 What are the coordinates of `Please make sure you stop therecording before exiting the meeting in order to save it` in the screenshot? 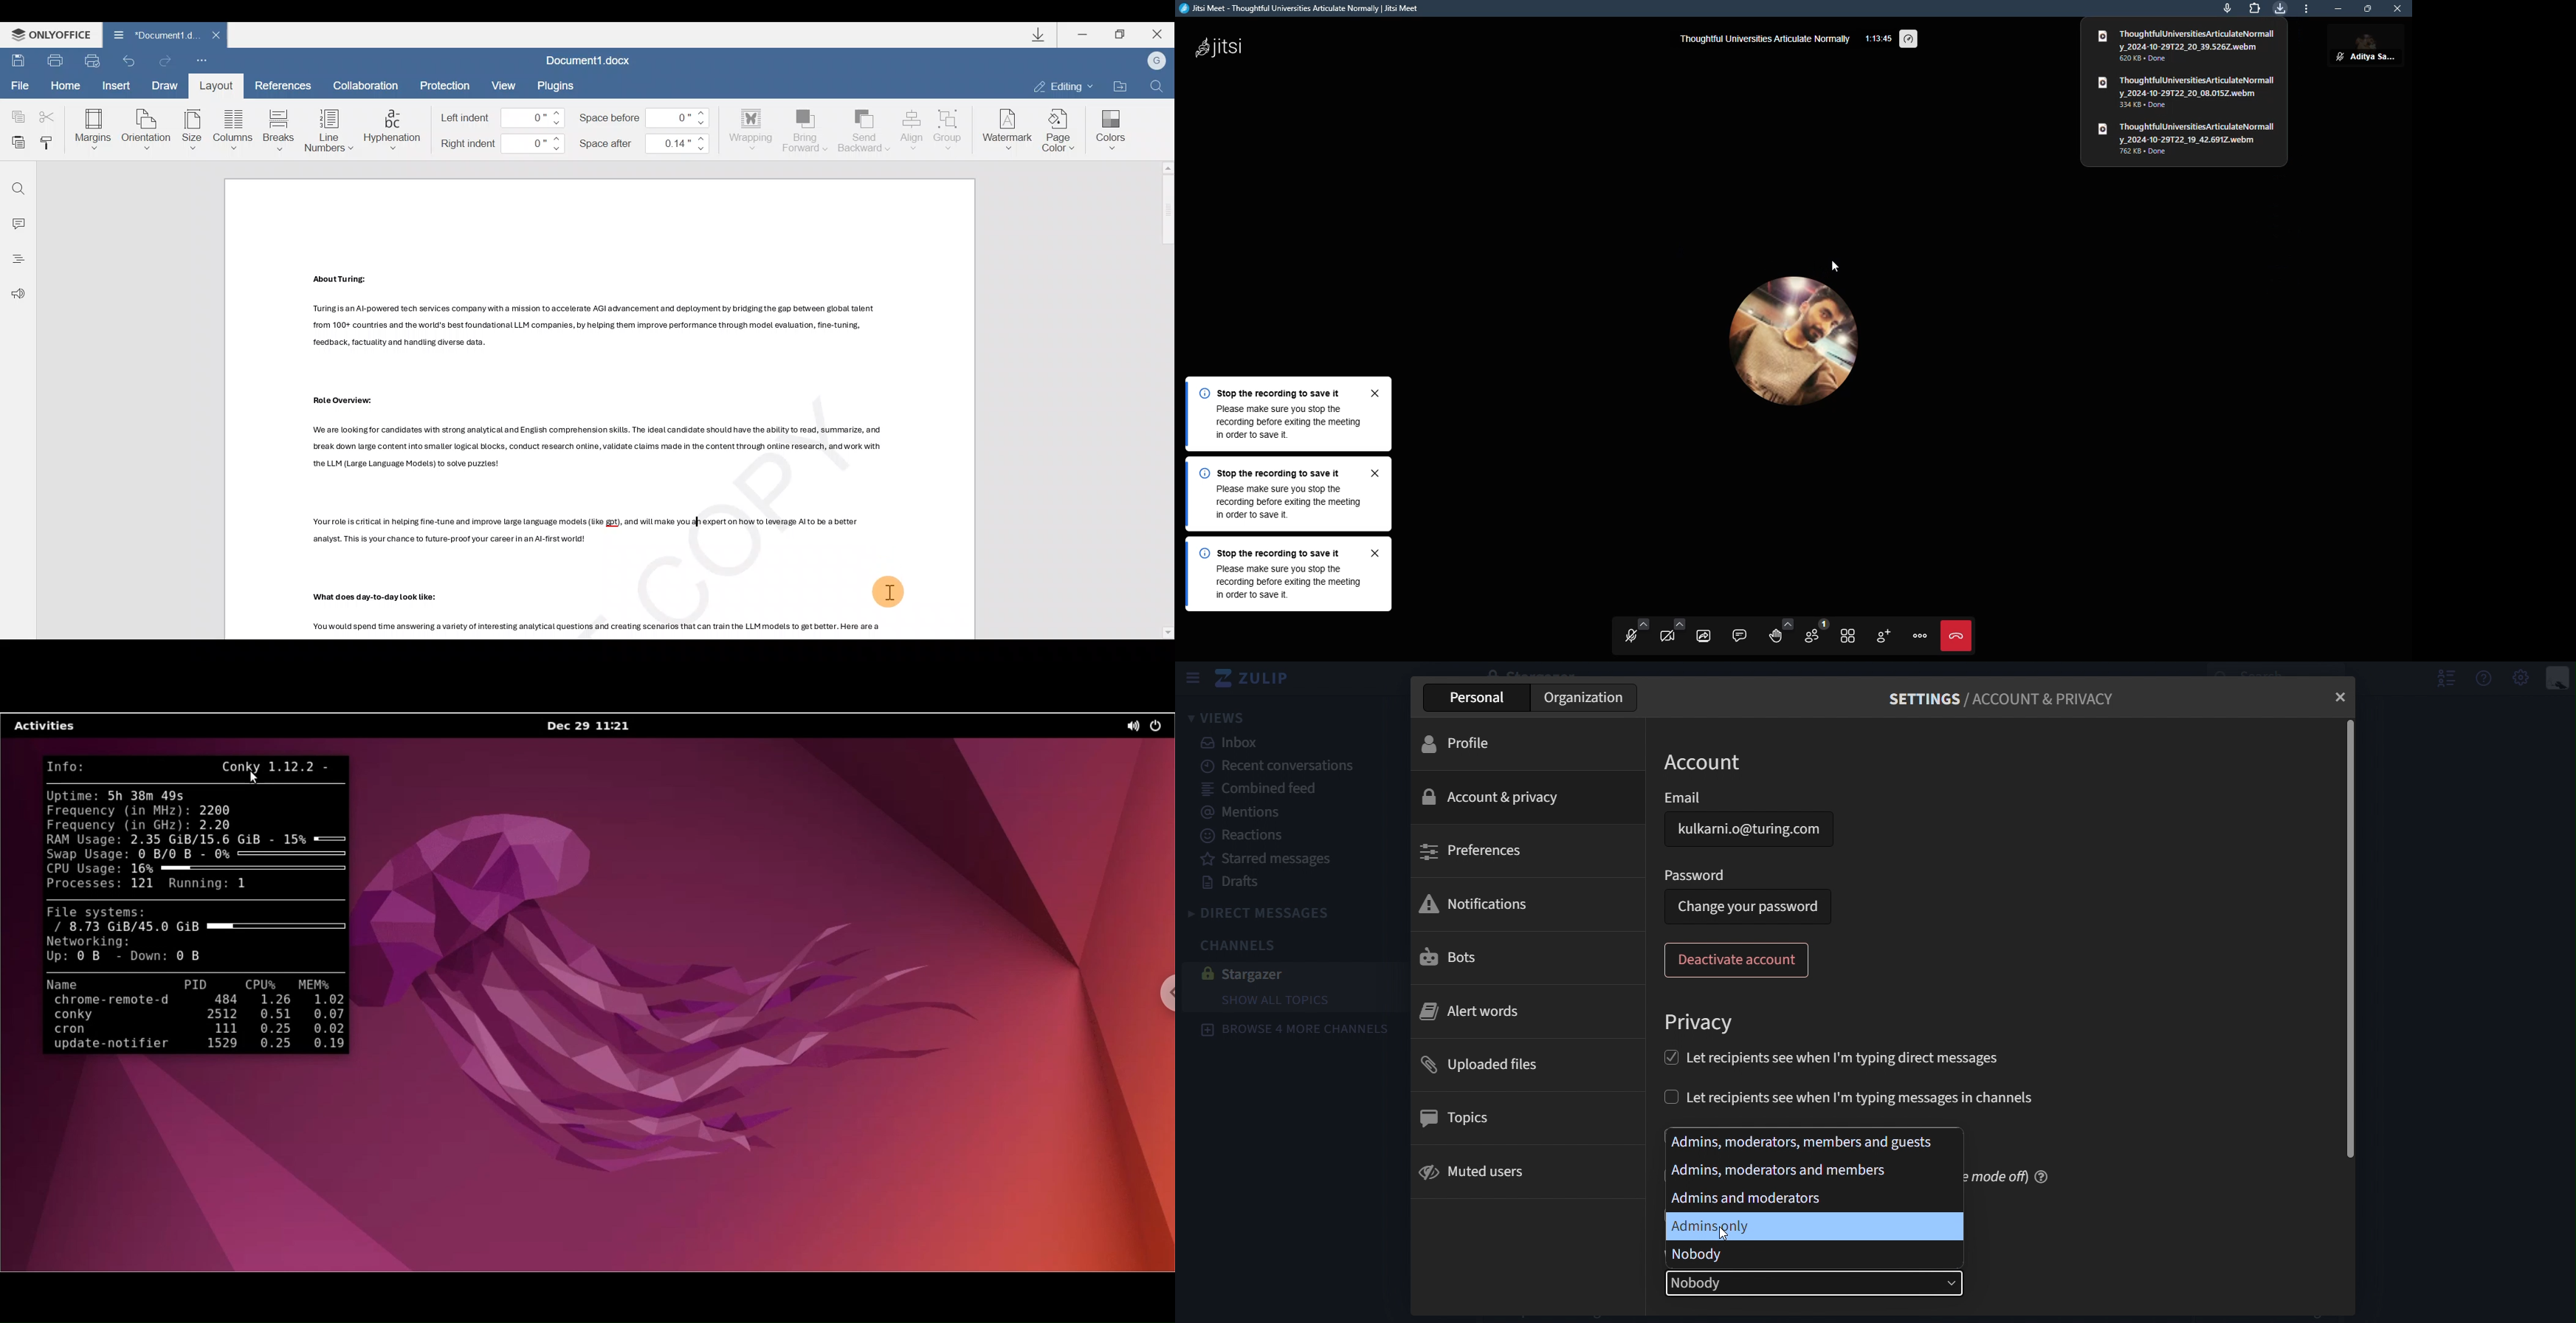 It's located at (1279, 586).